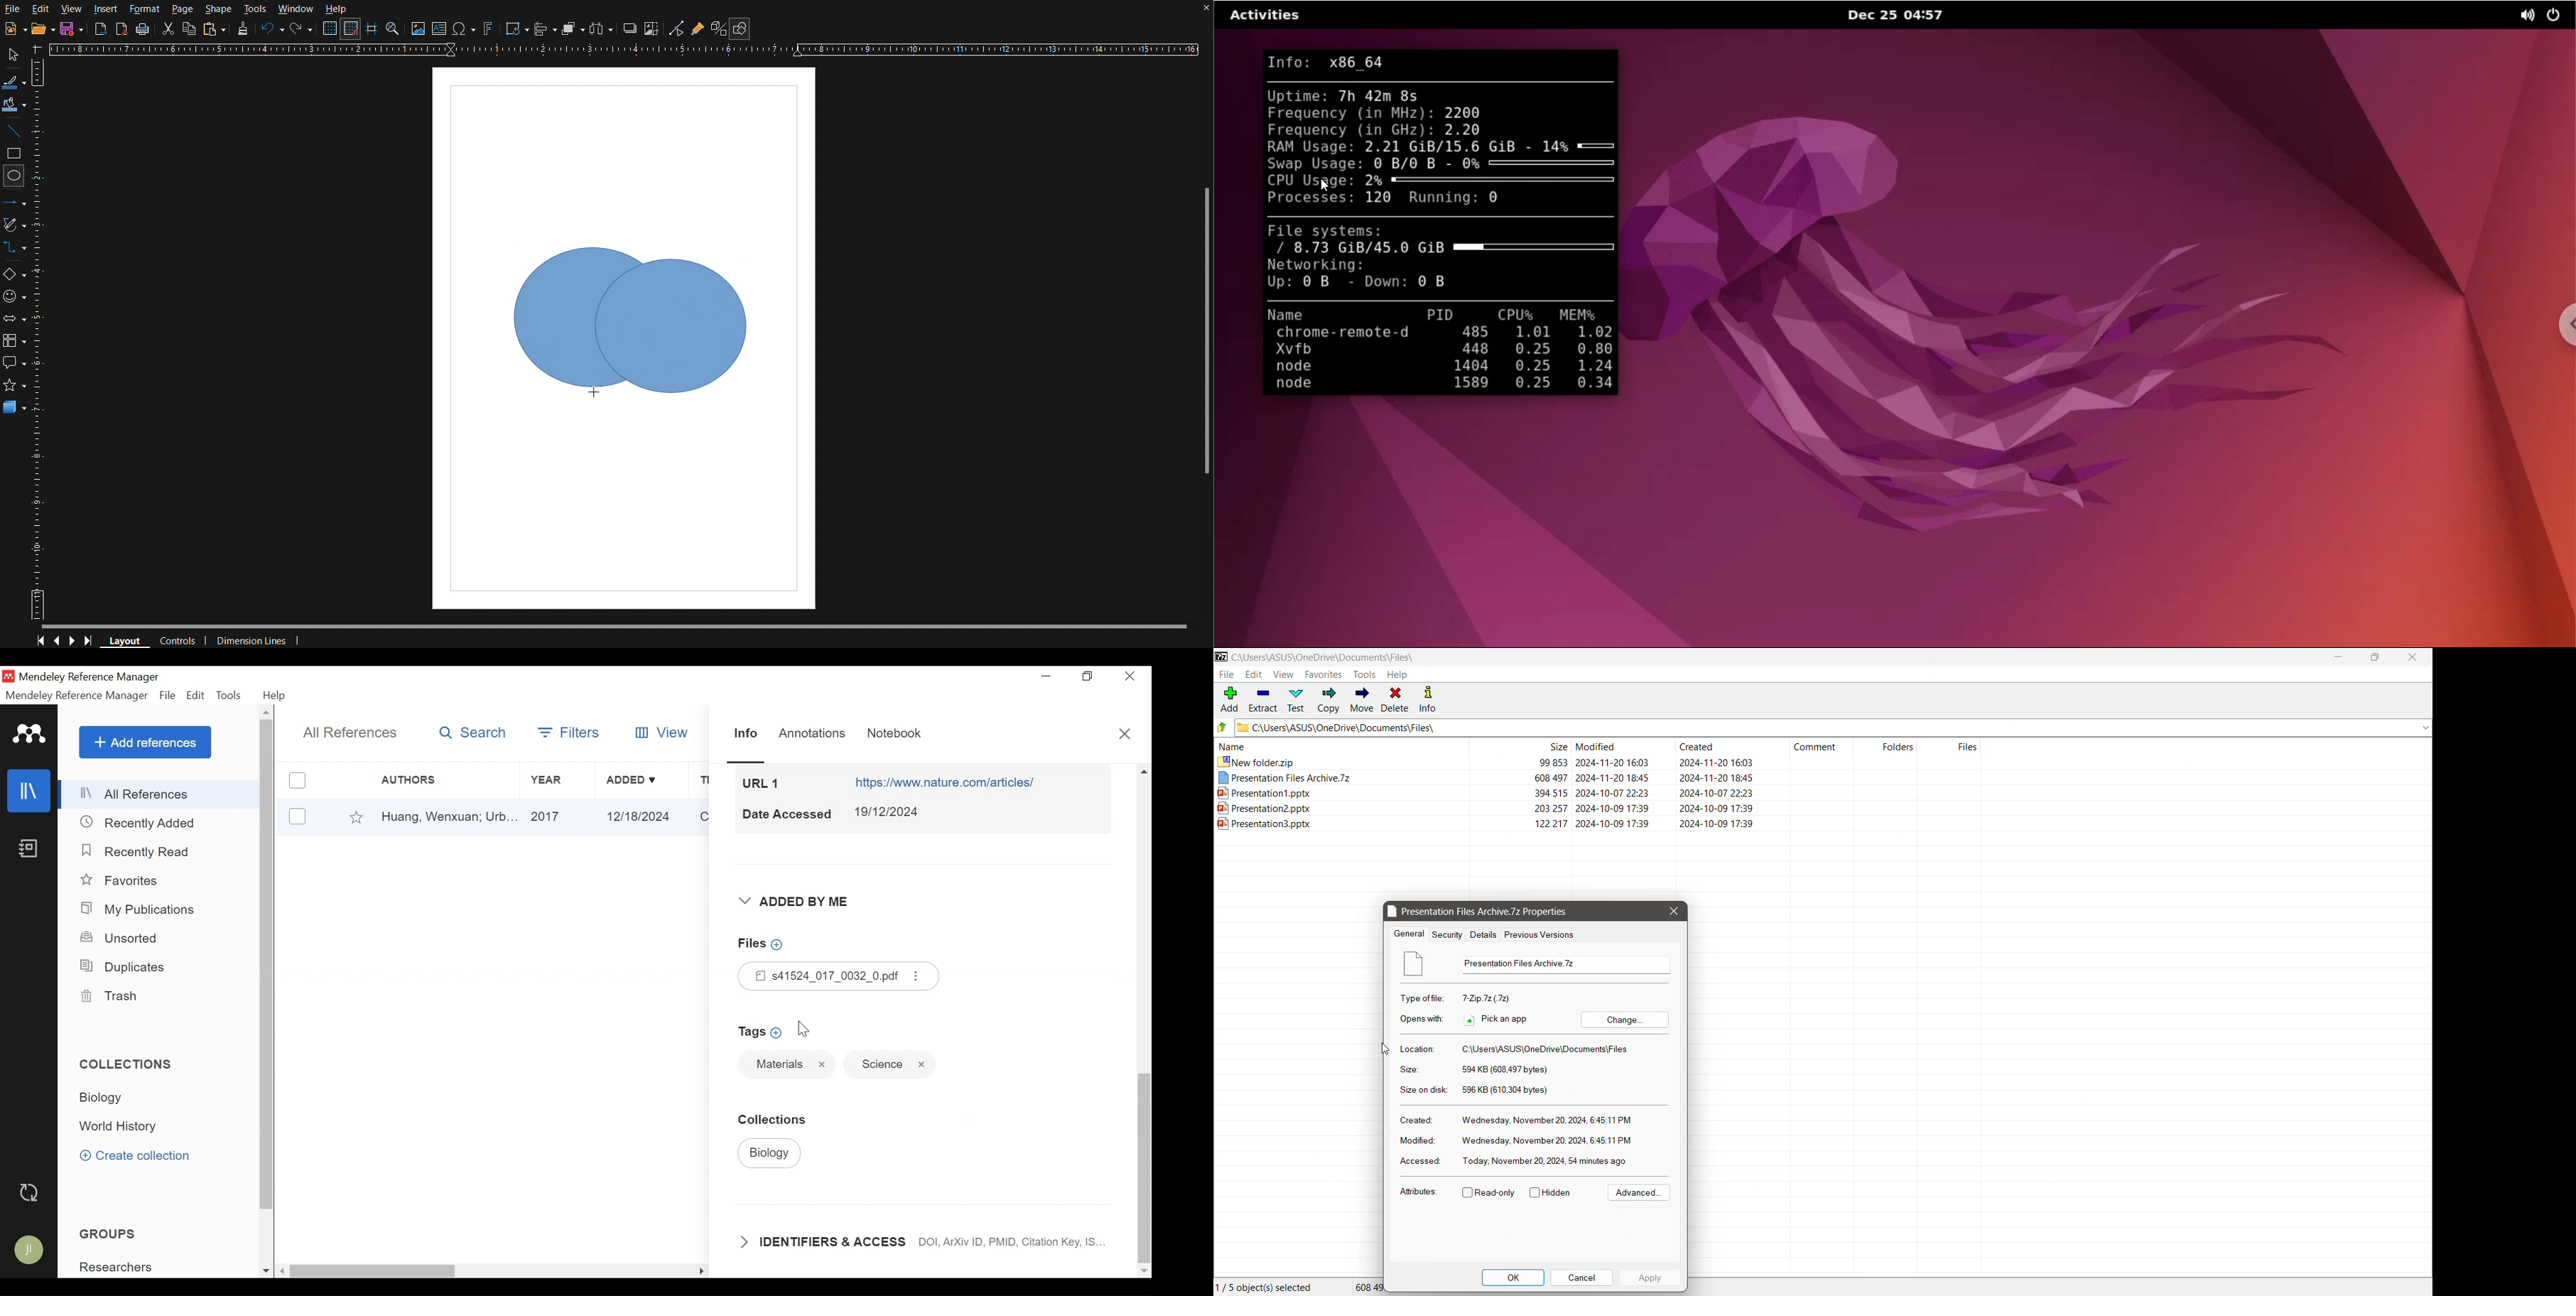 The height and width of the screenshot is (1316, 2576). What do you see at coordinates (66, 639) in the screenshot?
I see `Controls` at bounding box center [66, 639].